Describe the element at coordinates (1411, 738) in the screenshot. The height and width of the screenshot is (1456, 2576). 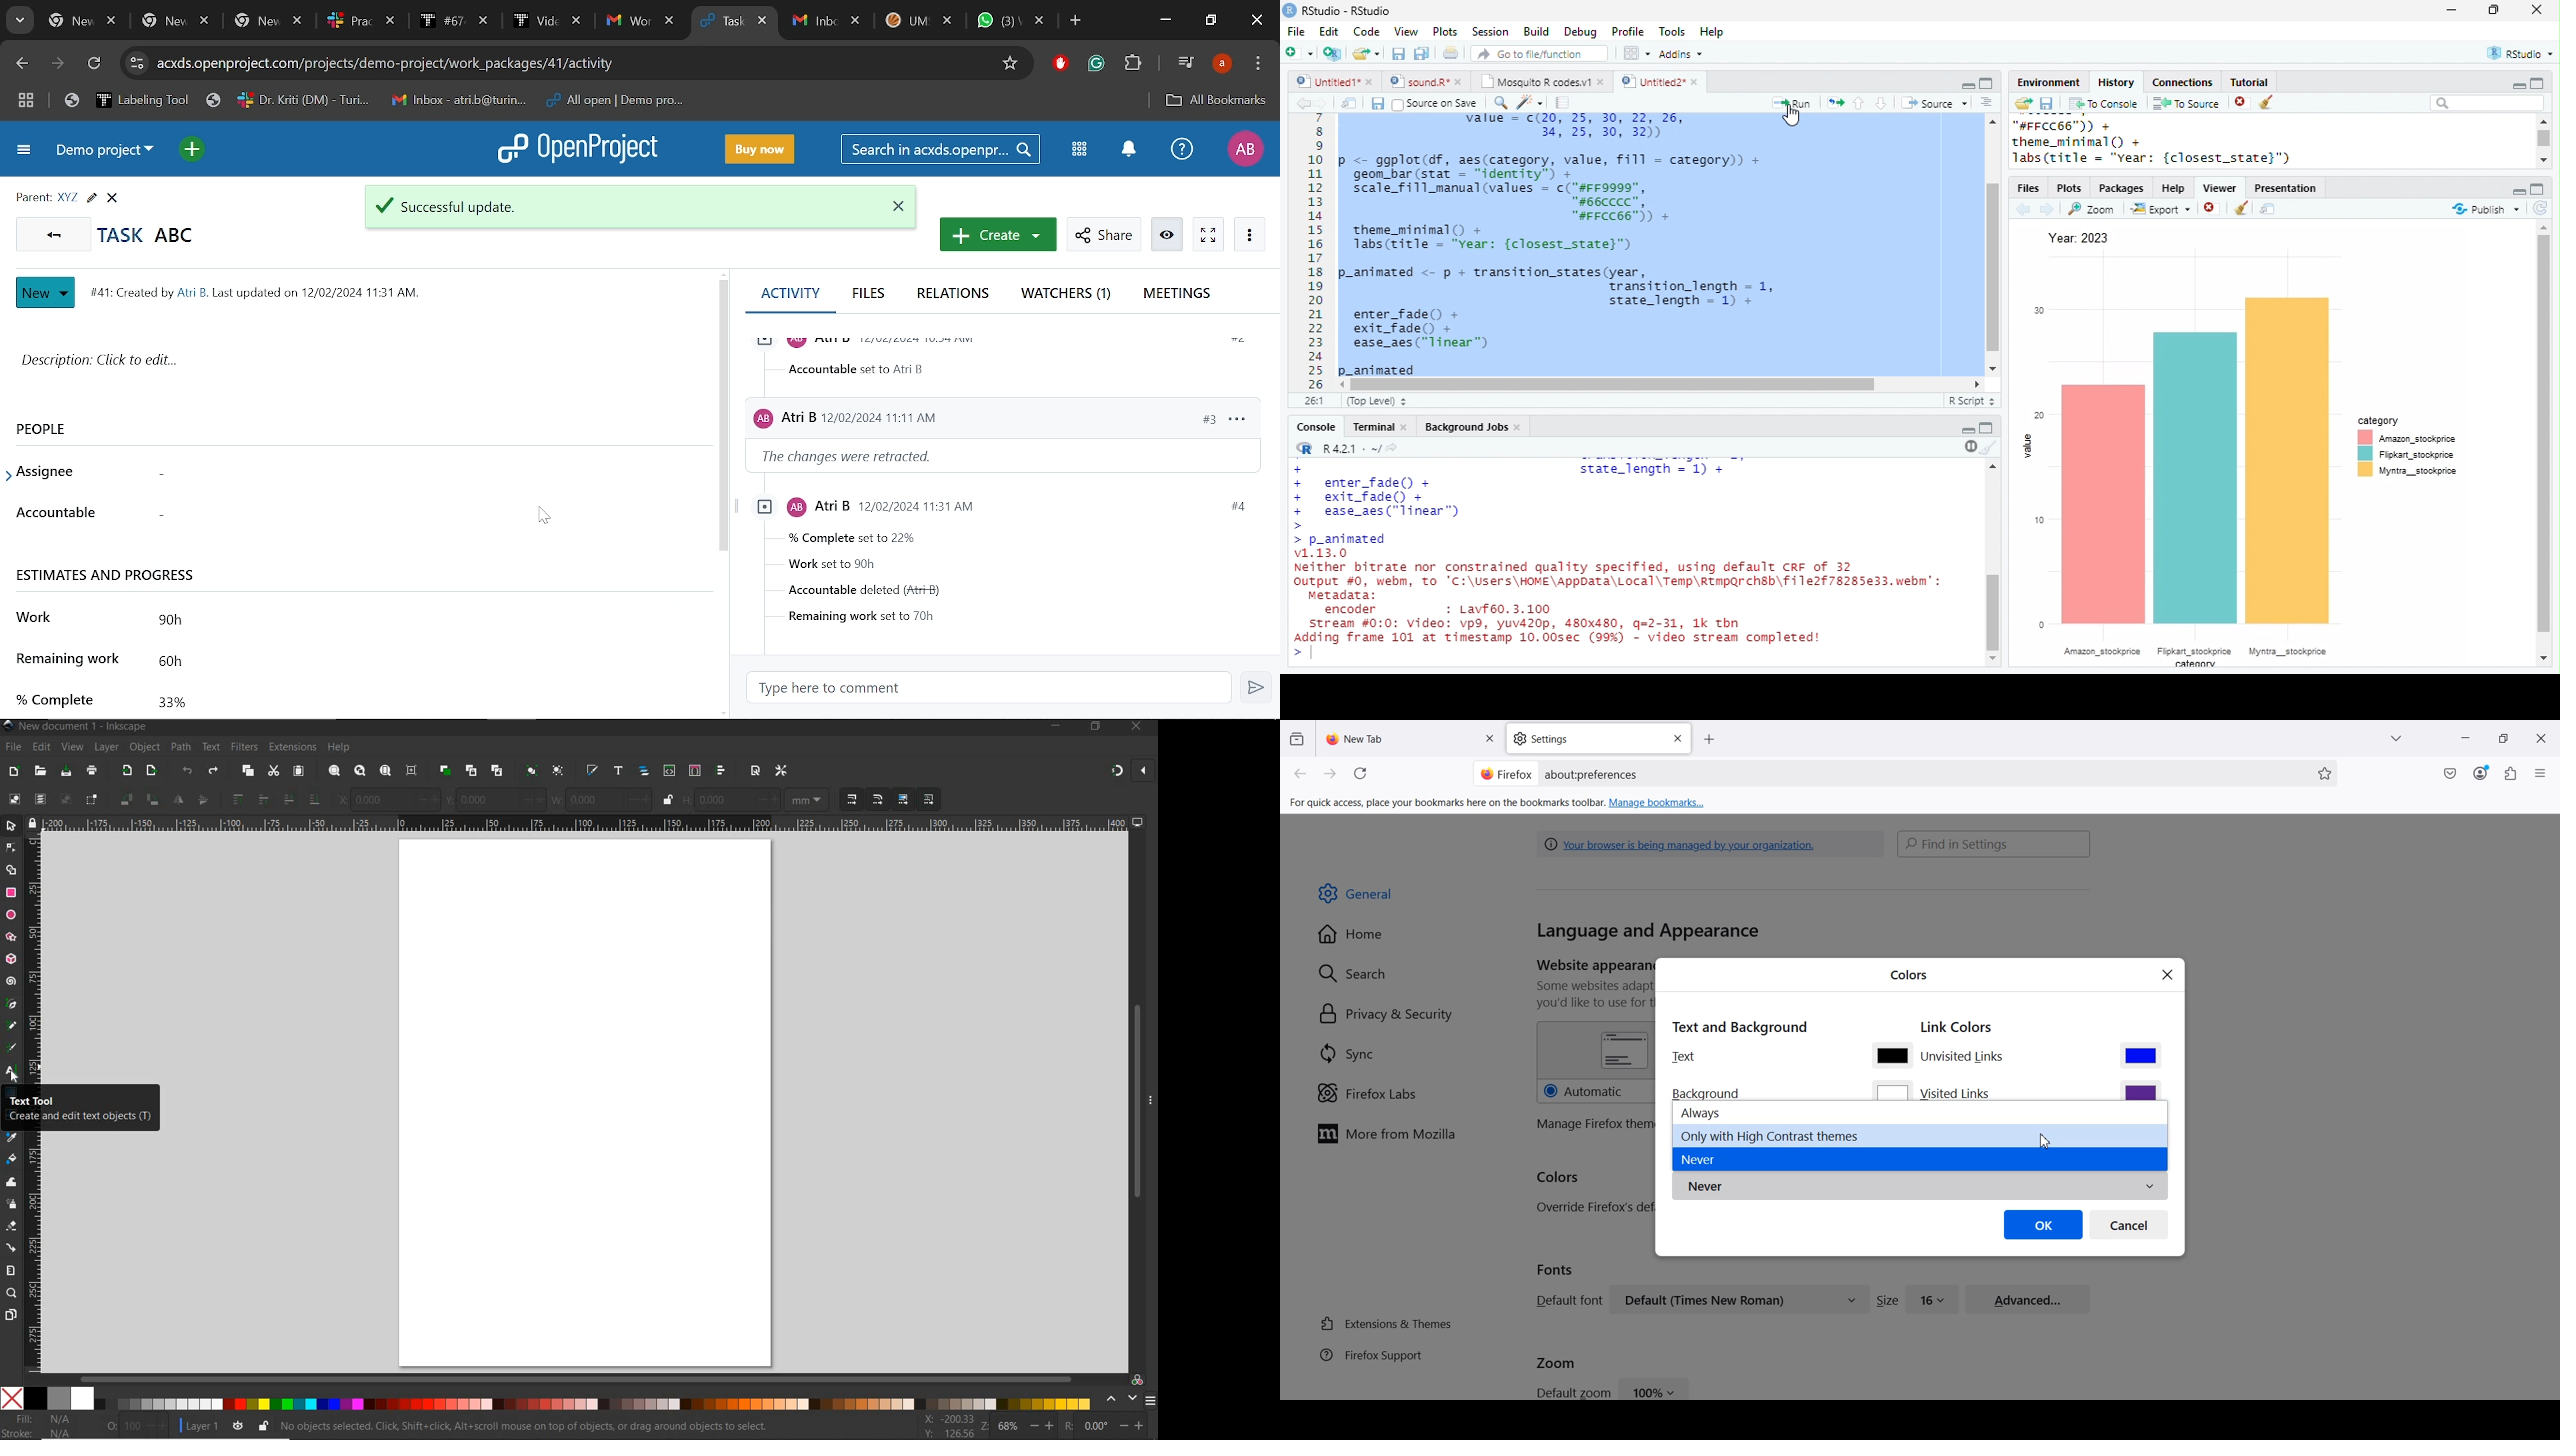
I see `New Tab` at that location.